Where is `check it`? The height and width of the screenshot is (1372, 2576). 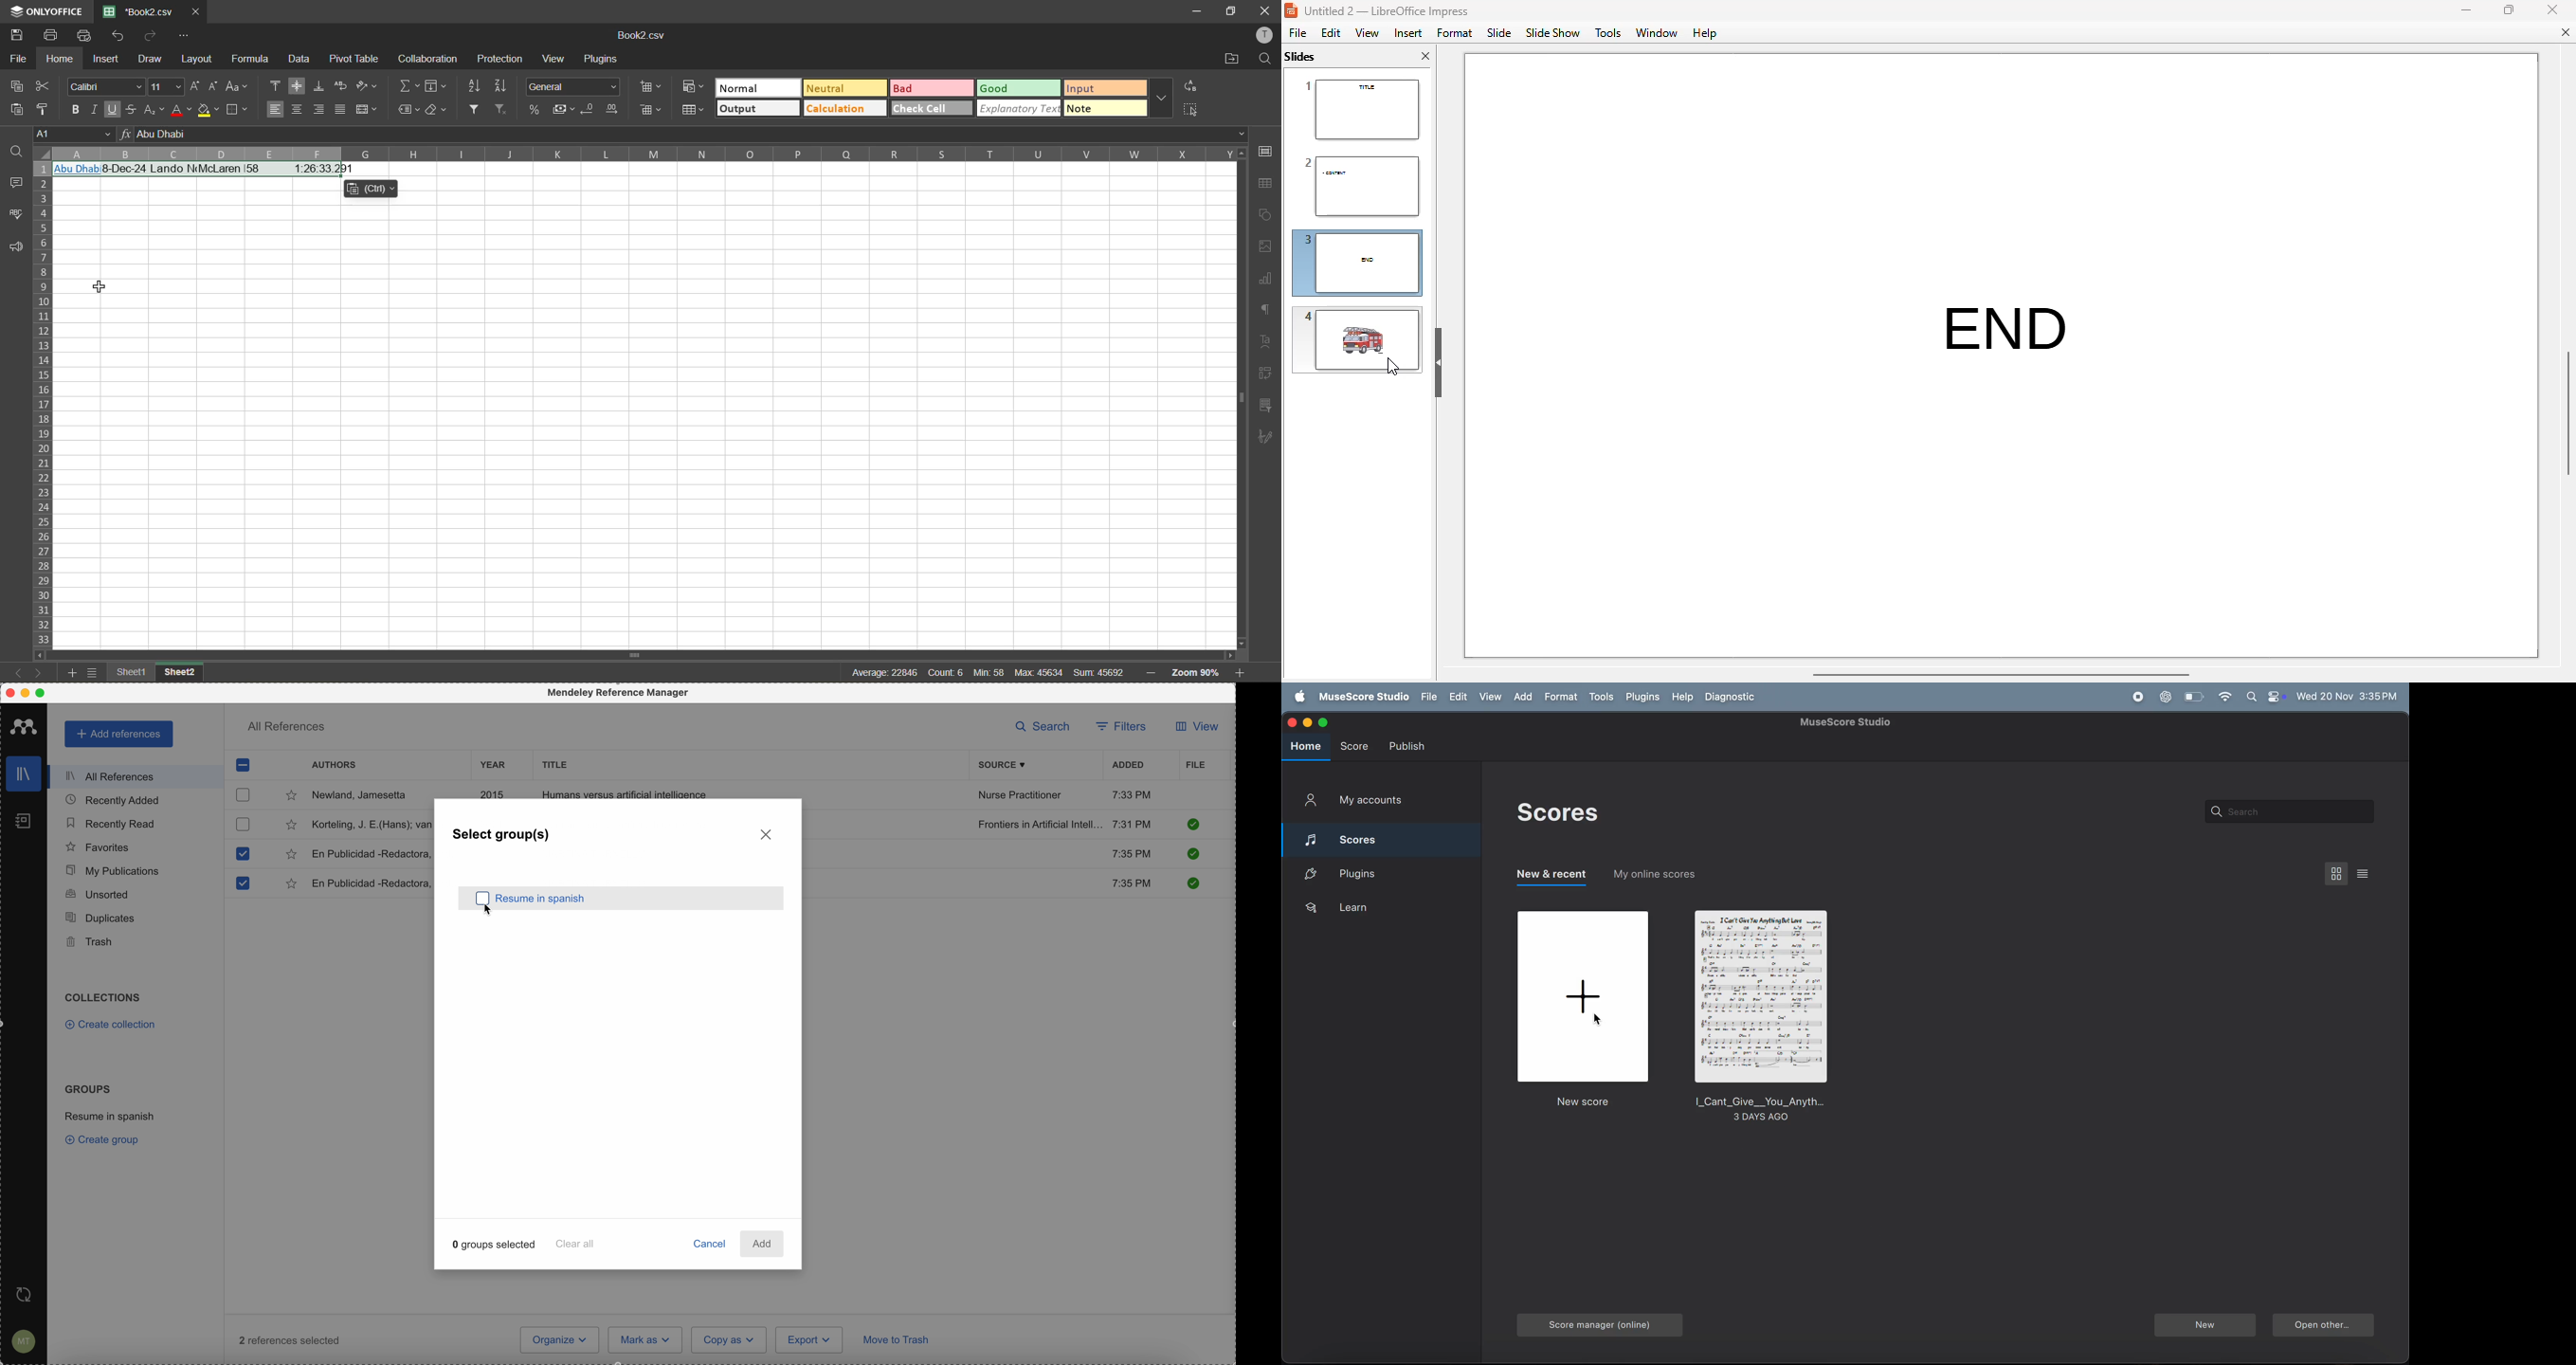
check it is located at coordinates (1193, 883).